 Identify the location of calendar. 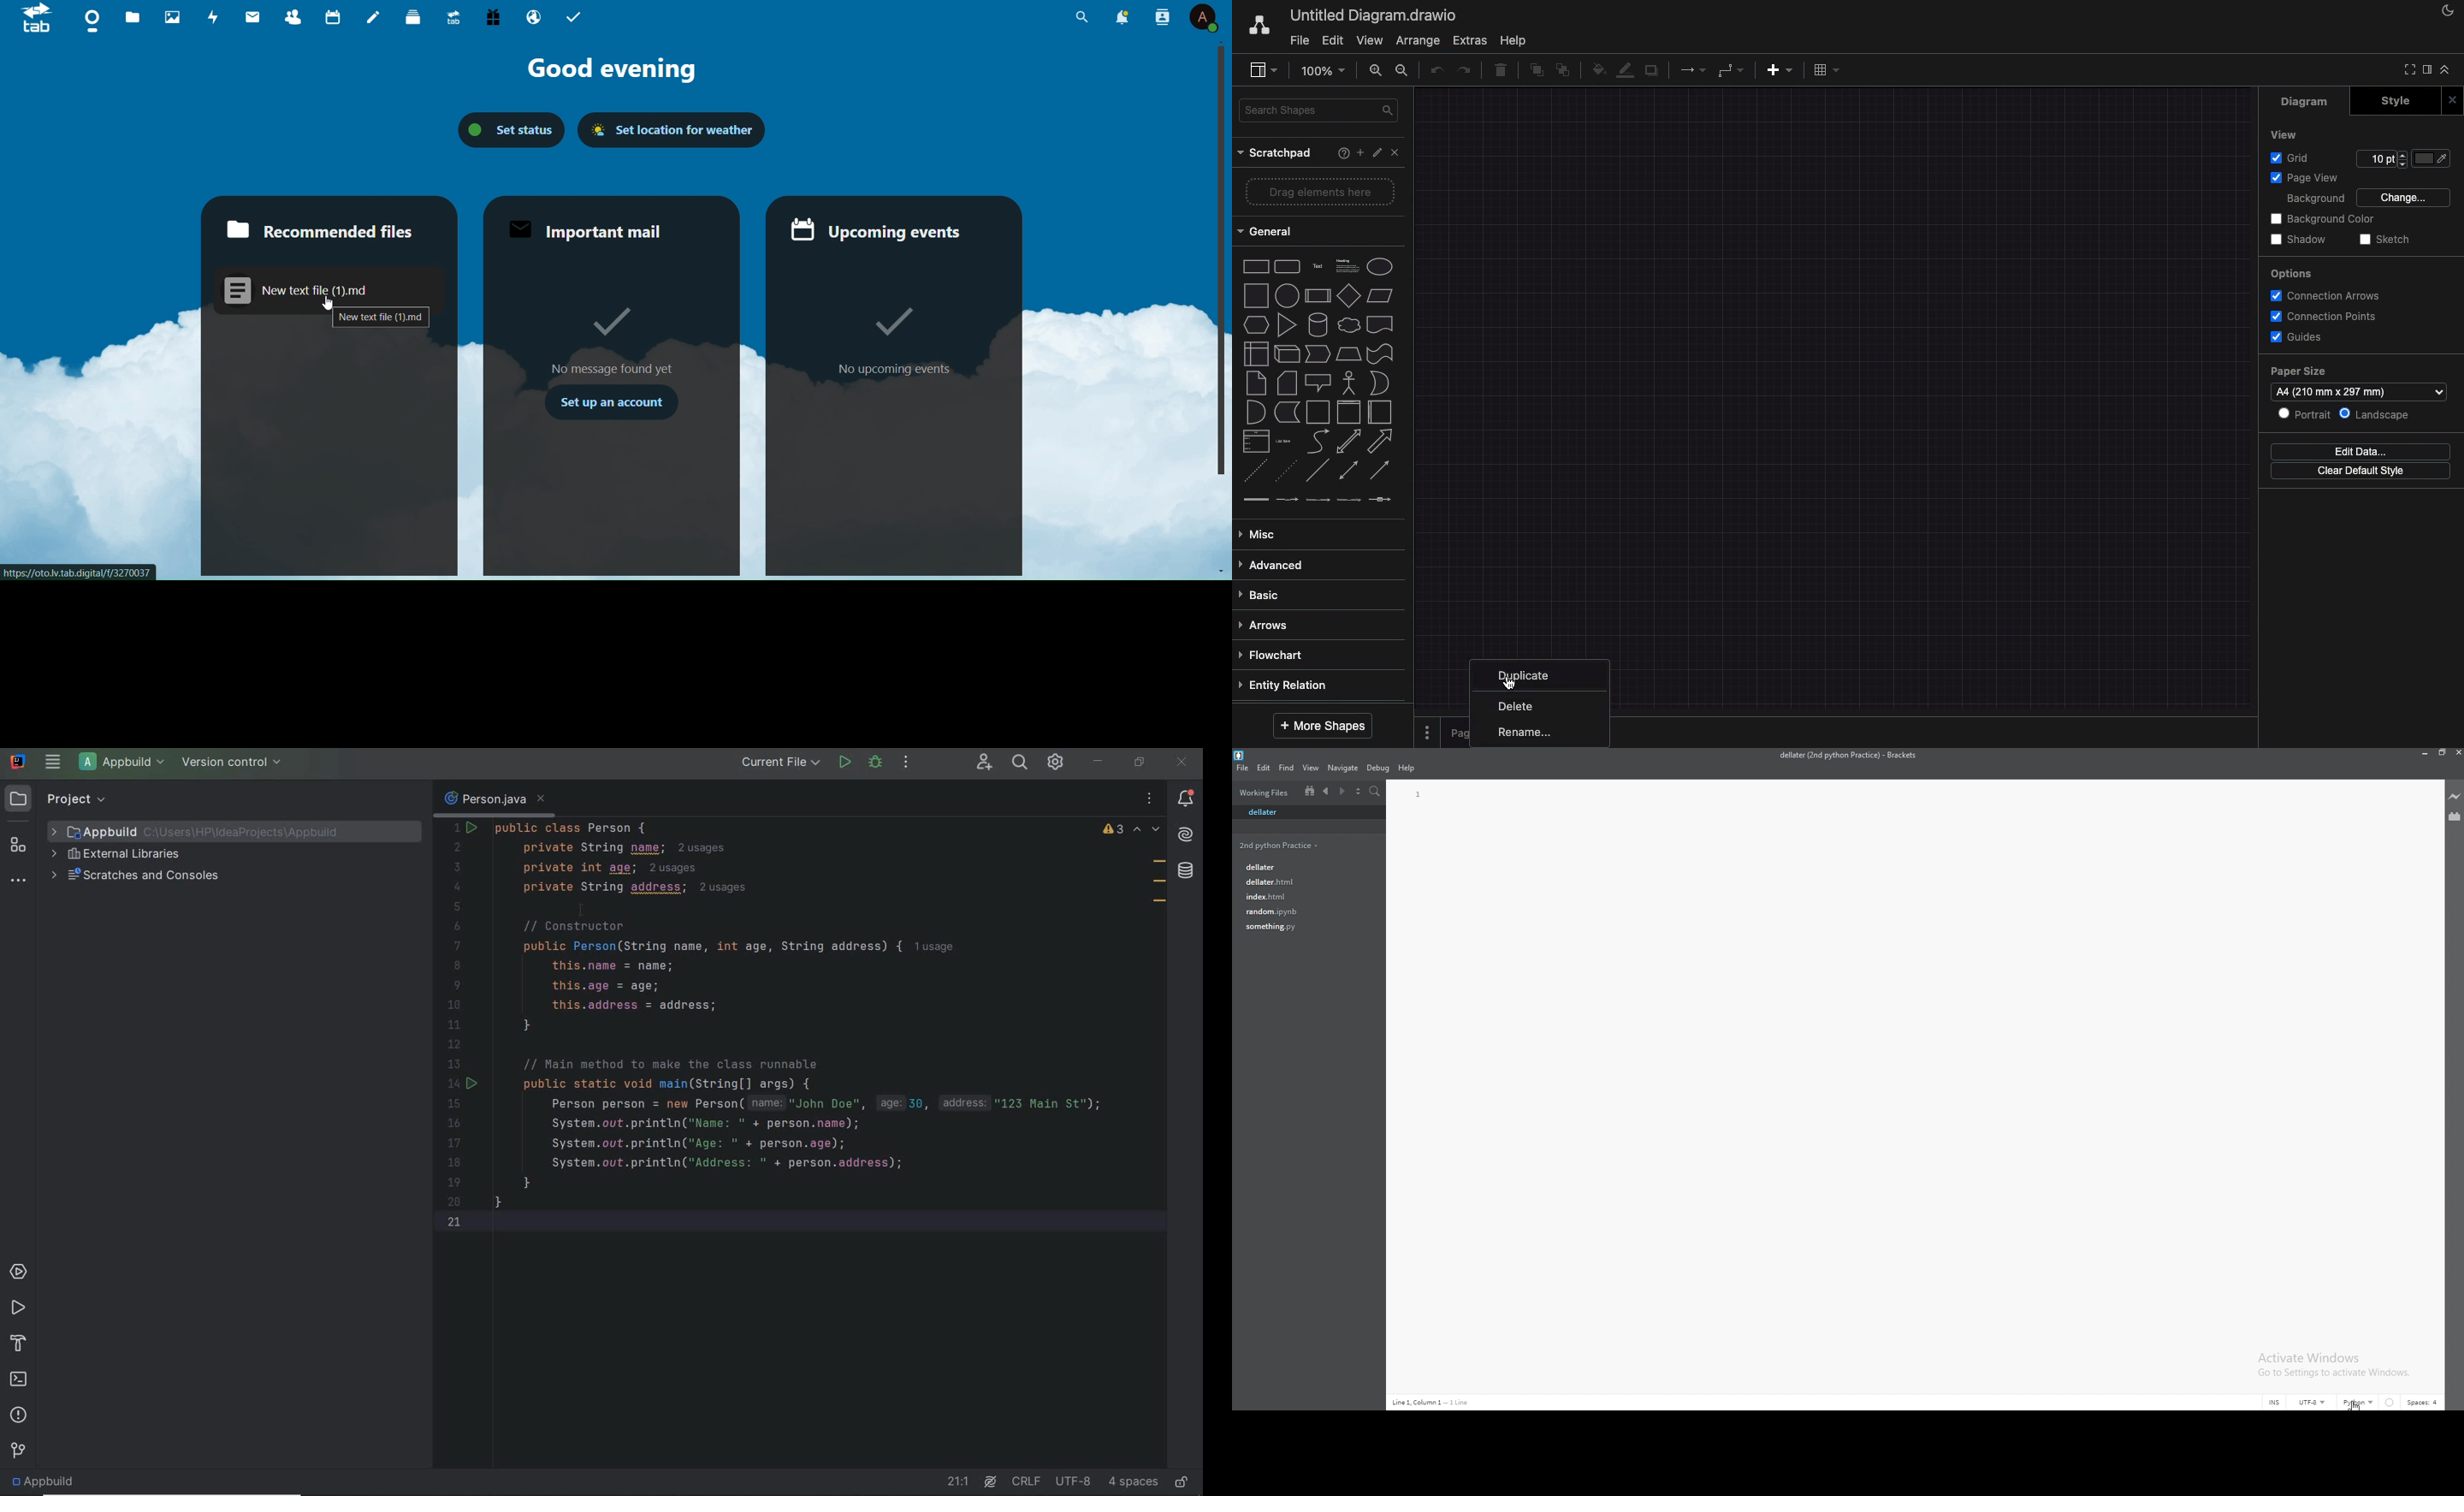
(330, 17).